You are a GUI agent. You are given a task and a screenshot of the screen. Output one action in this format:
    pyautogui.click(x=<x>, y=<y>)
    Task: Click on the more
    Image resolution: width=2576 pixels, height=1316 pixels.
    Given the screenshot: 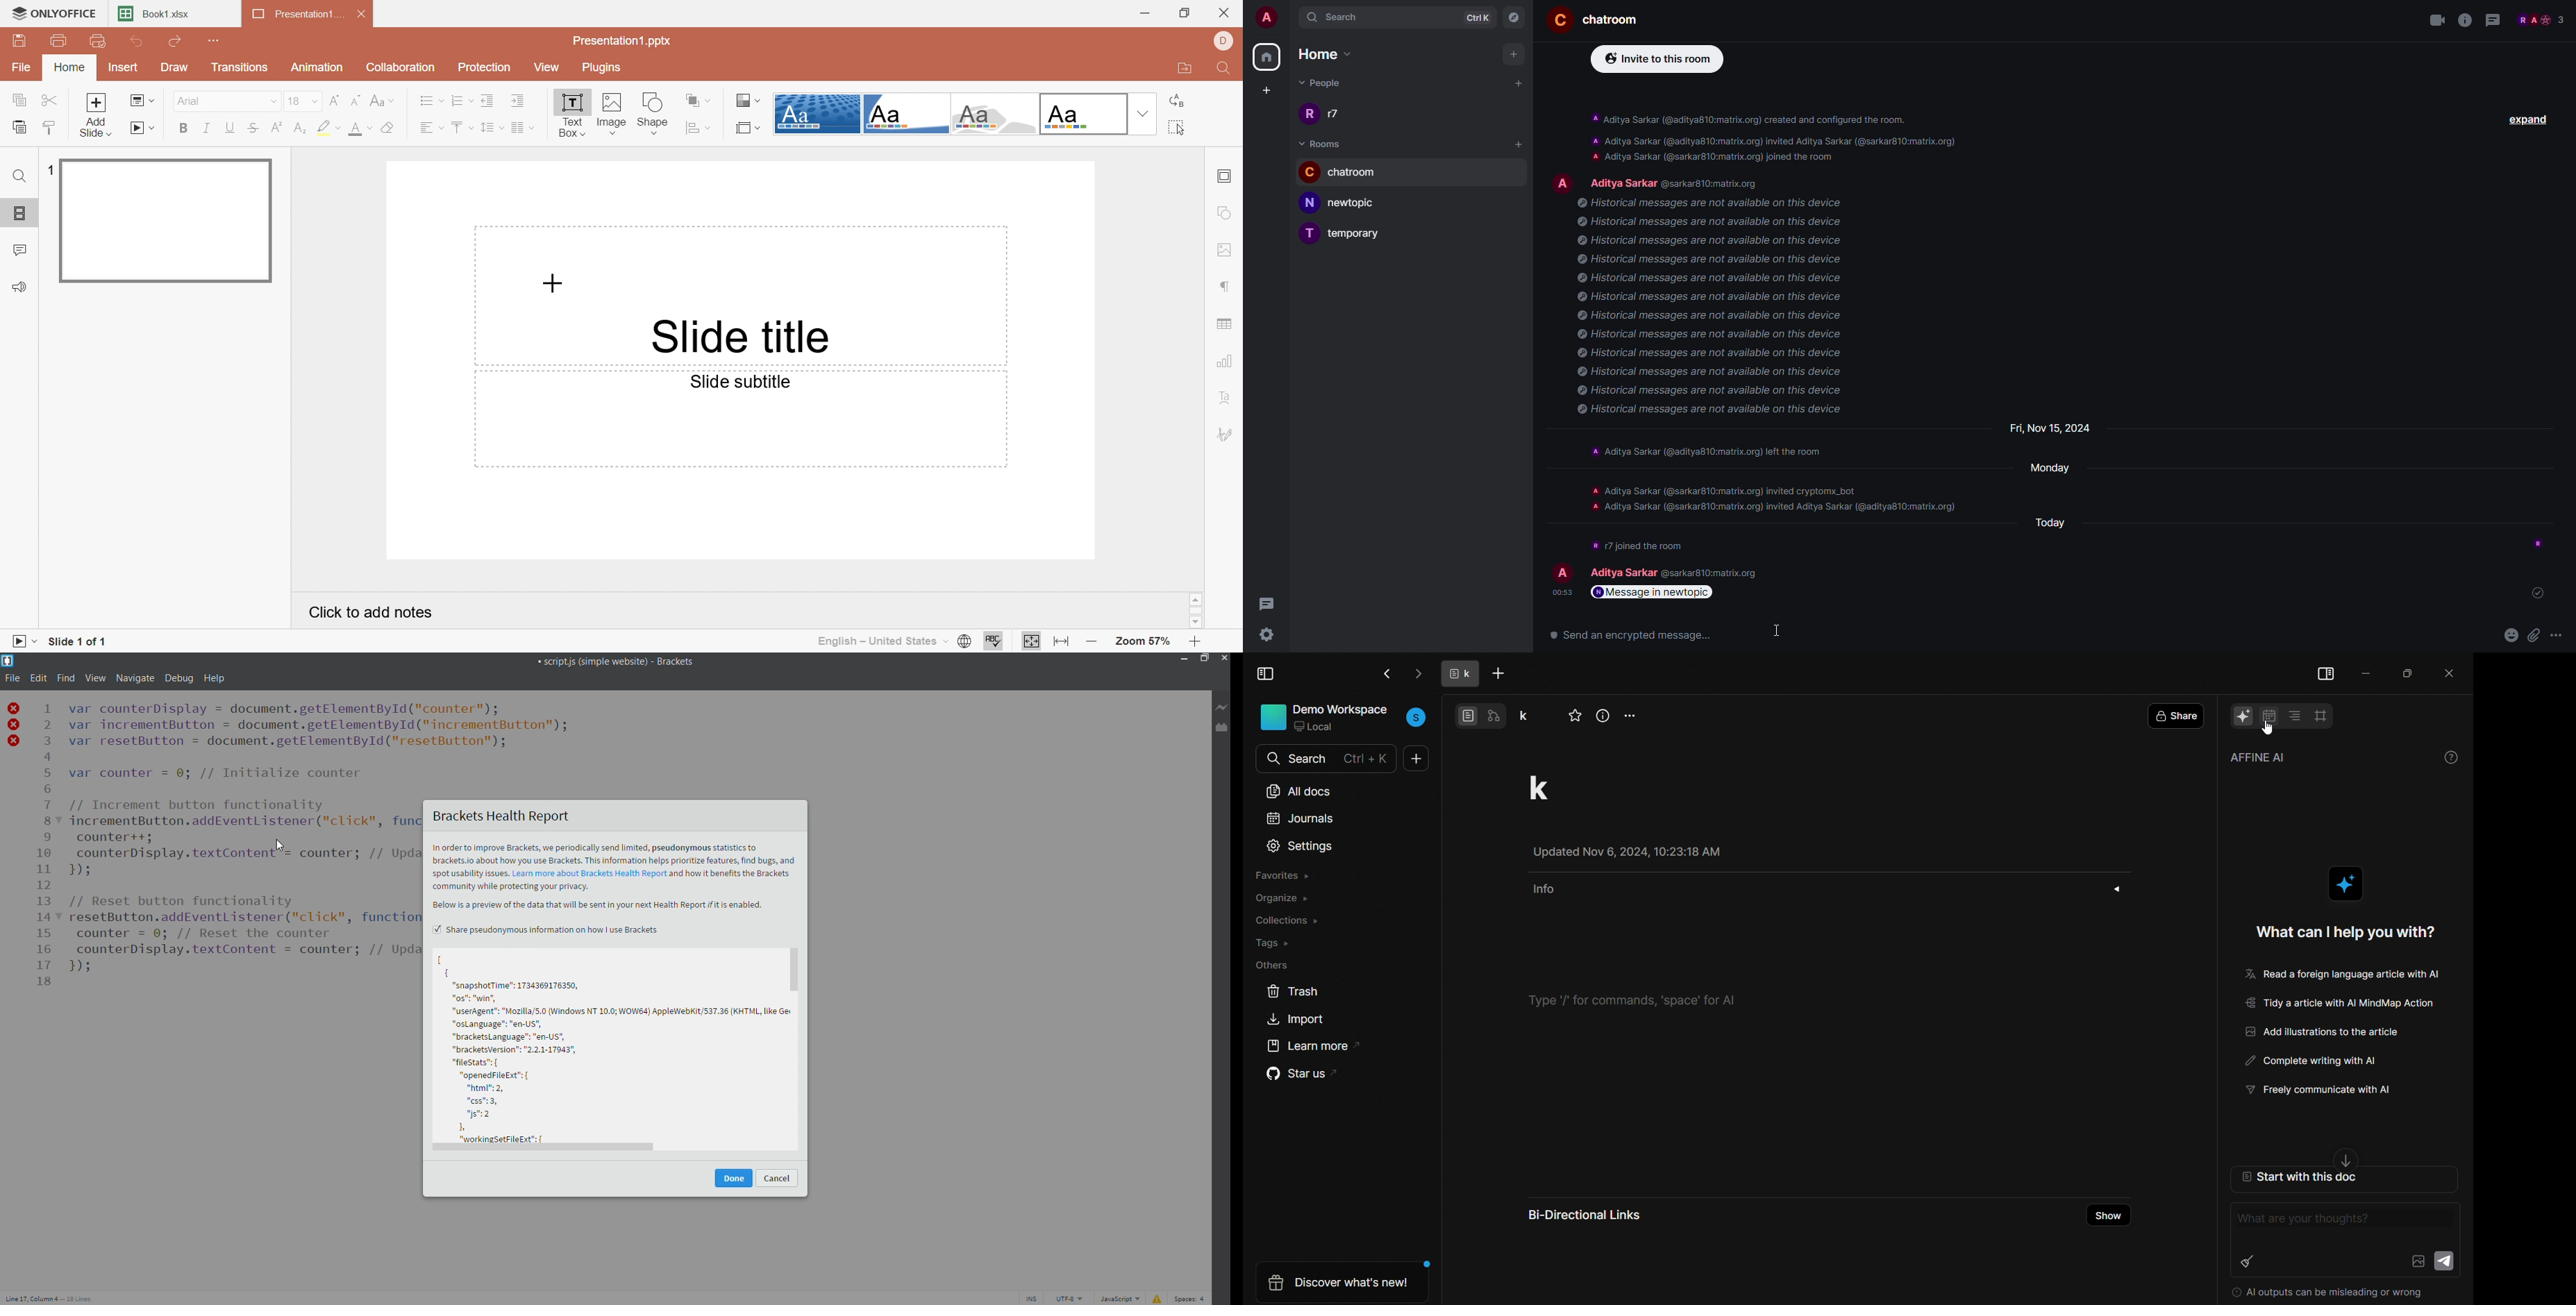 What is the action you would take?
    pyautogui.click(x=2558, y=636)
    